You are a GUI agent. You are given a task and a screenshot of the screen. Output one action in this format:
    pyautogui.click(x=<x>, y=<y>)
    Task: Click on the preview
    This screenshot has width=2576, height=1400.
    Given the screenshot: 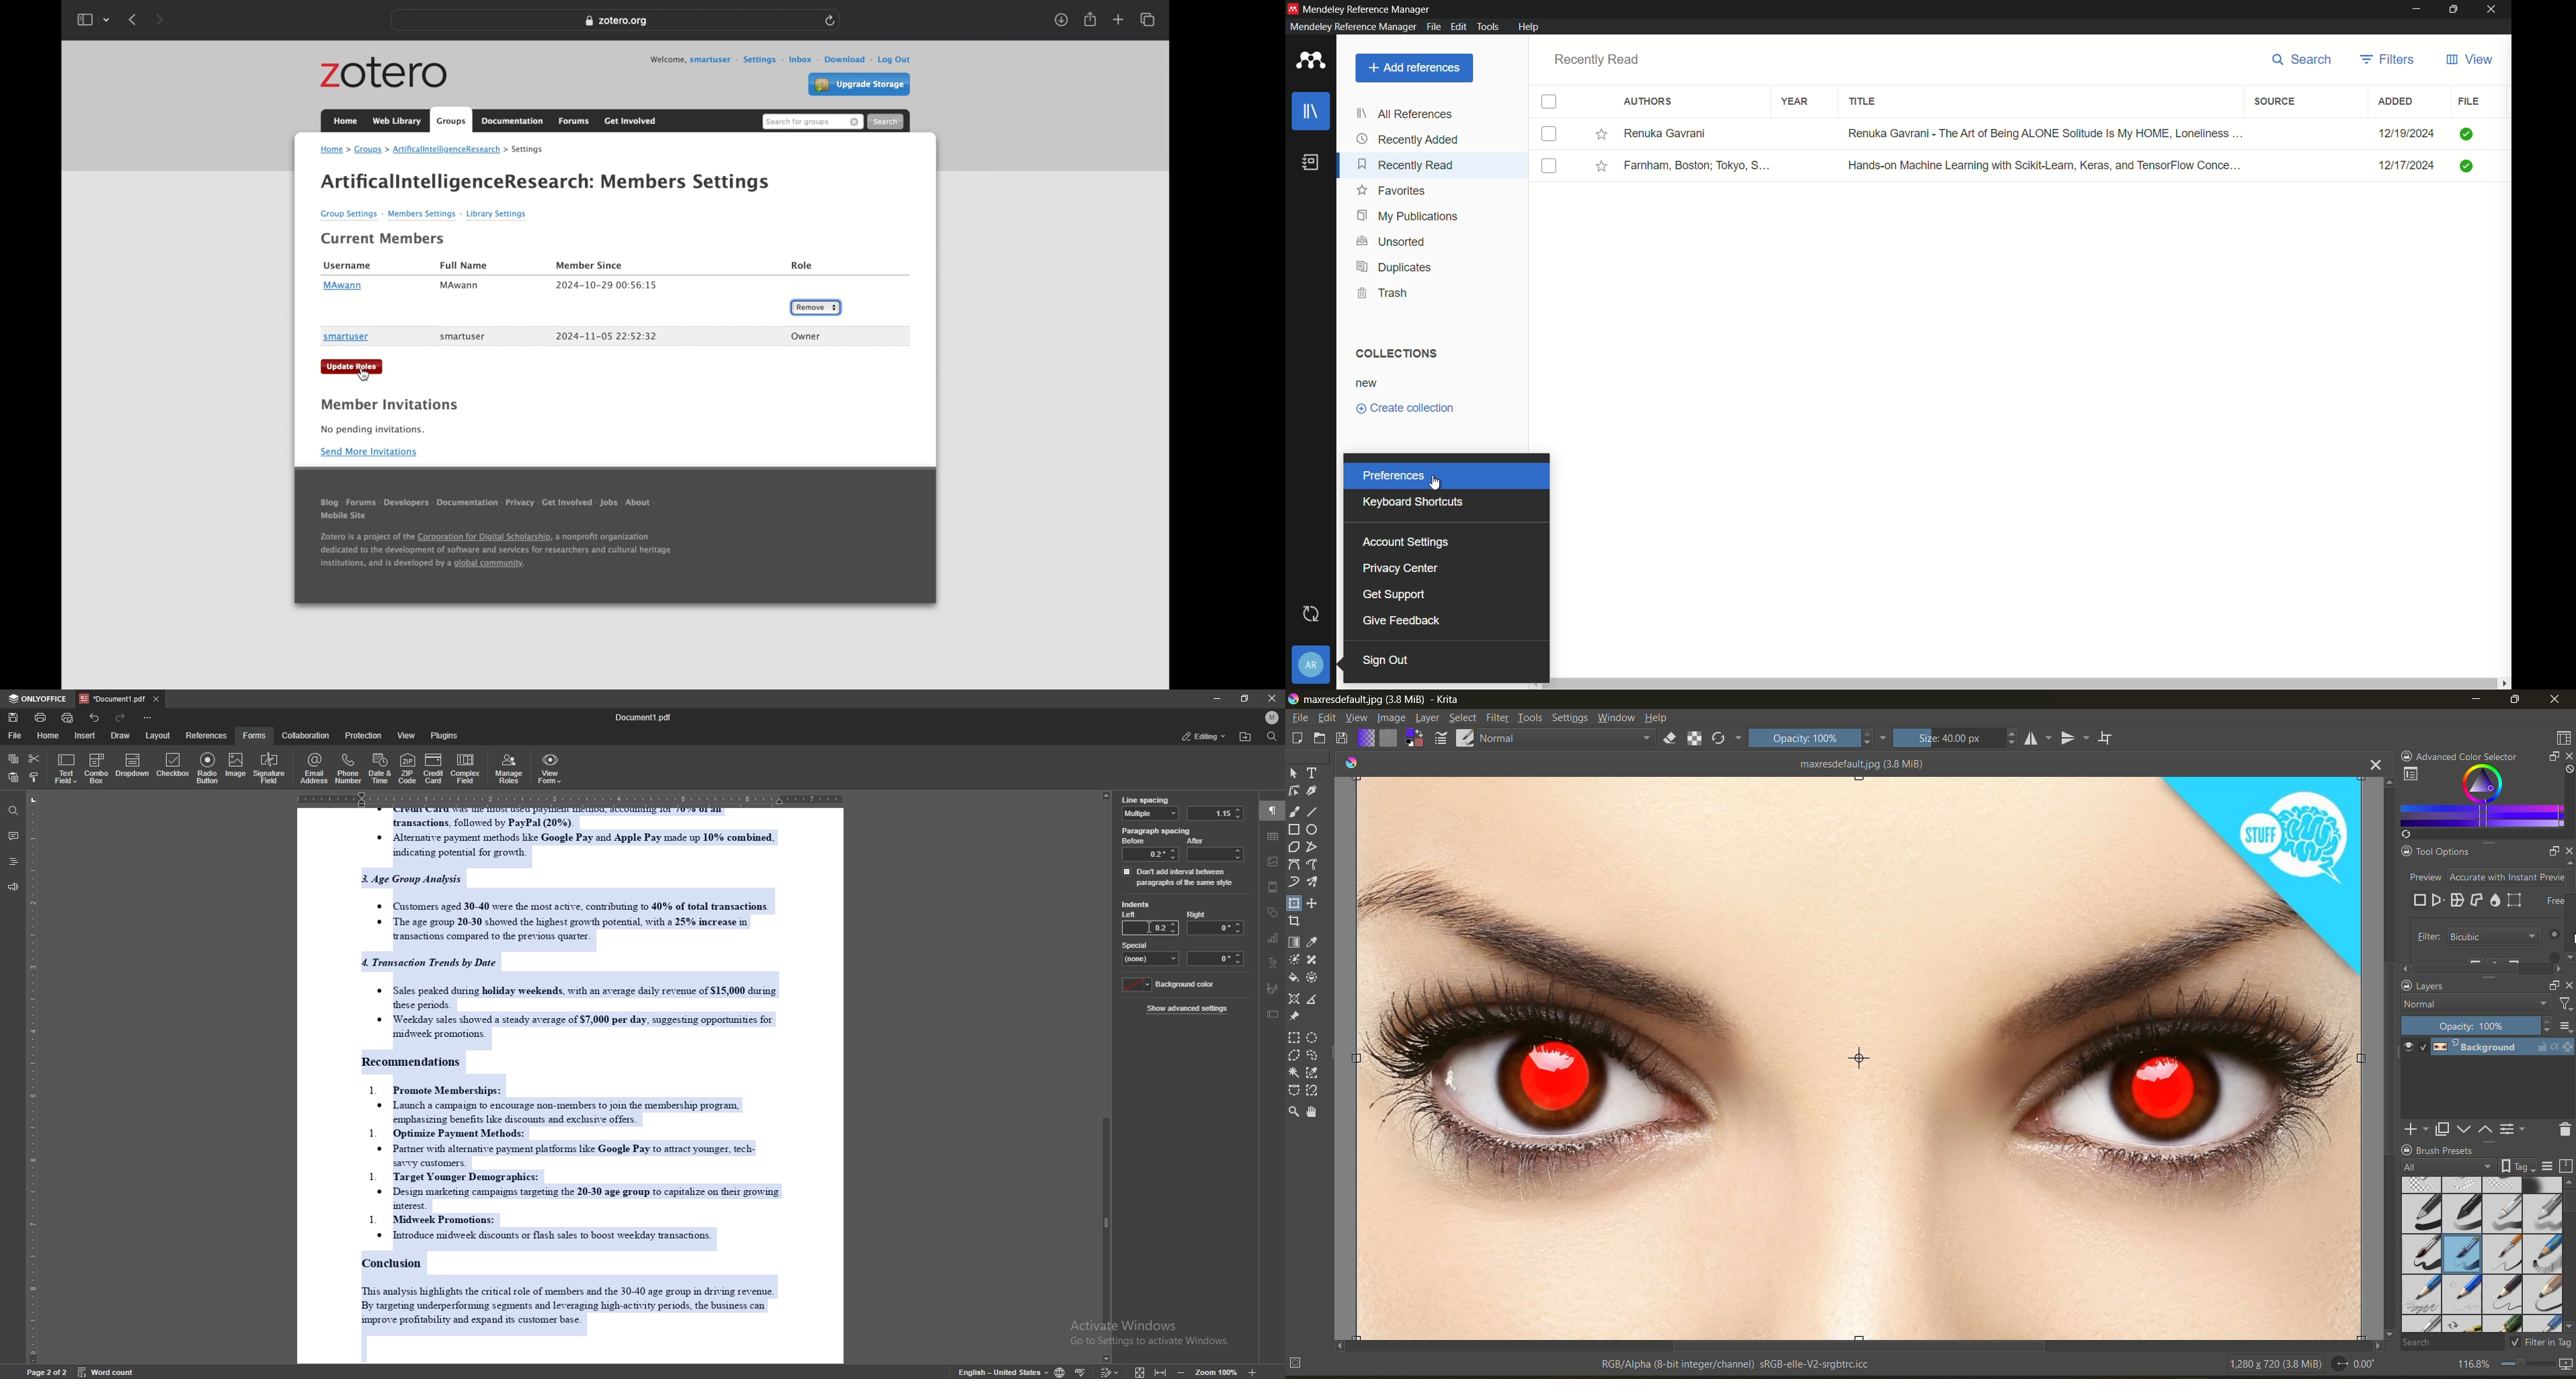 What is the action you would take?
    pyautogui.click(x=2482, y=877)
    